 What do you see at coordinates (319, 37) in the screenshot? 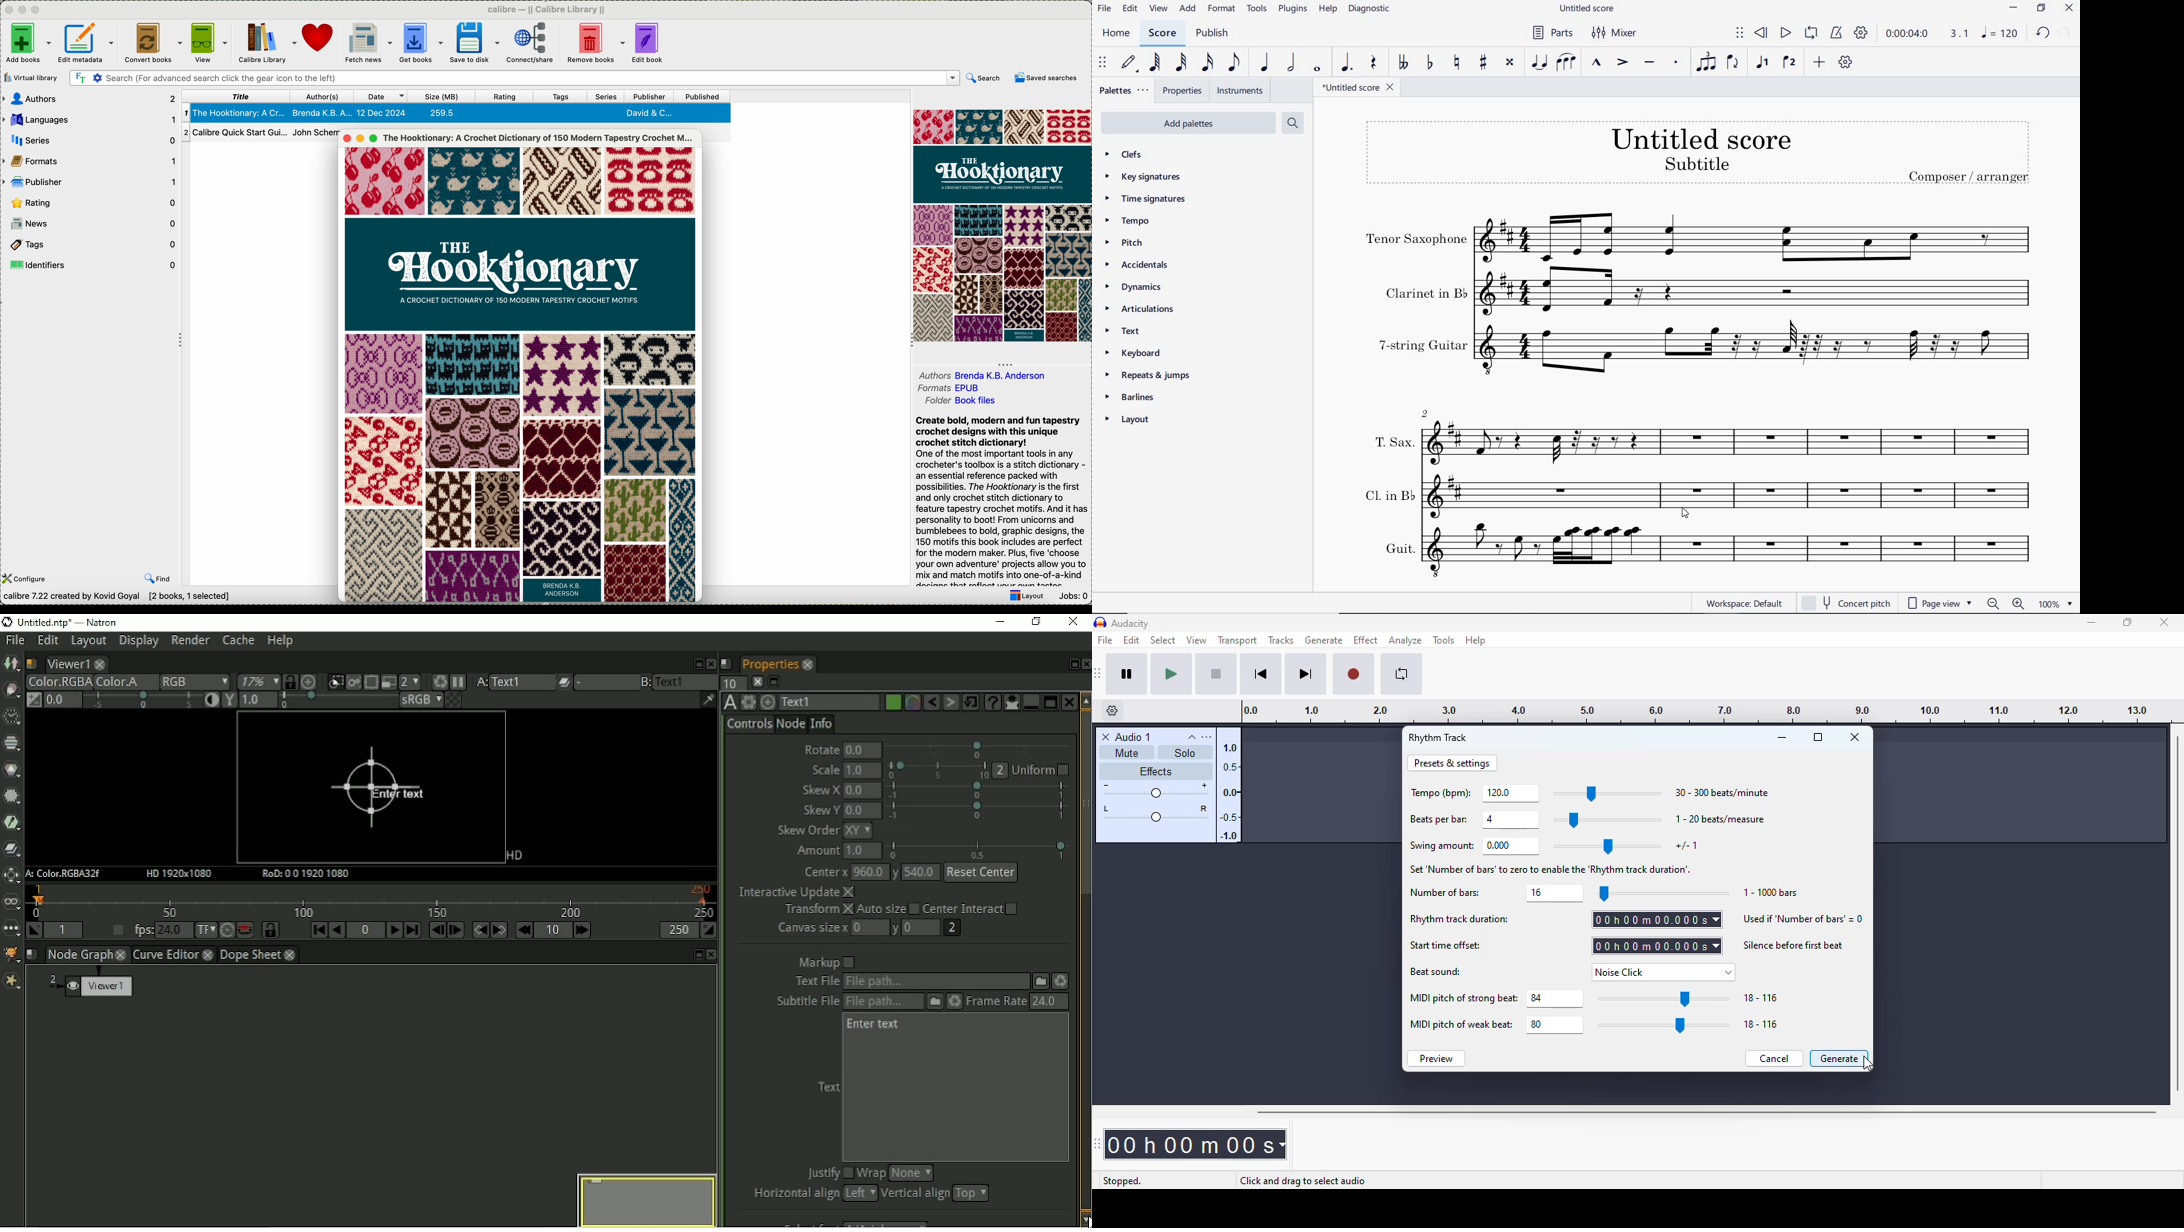
I see `donate` at bounding box center [319, 37].